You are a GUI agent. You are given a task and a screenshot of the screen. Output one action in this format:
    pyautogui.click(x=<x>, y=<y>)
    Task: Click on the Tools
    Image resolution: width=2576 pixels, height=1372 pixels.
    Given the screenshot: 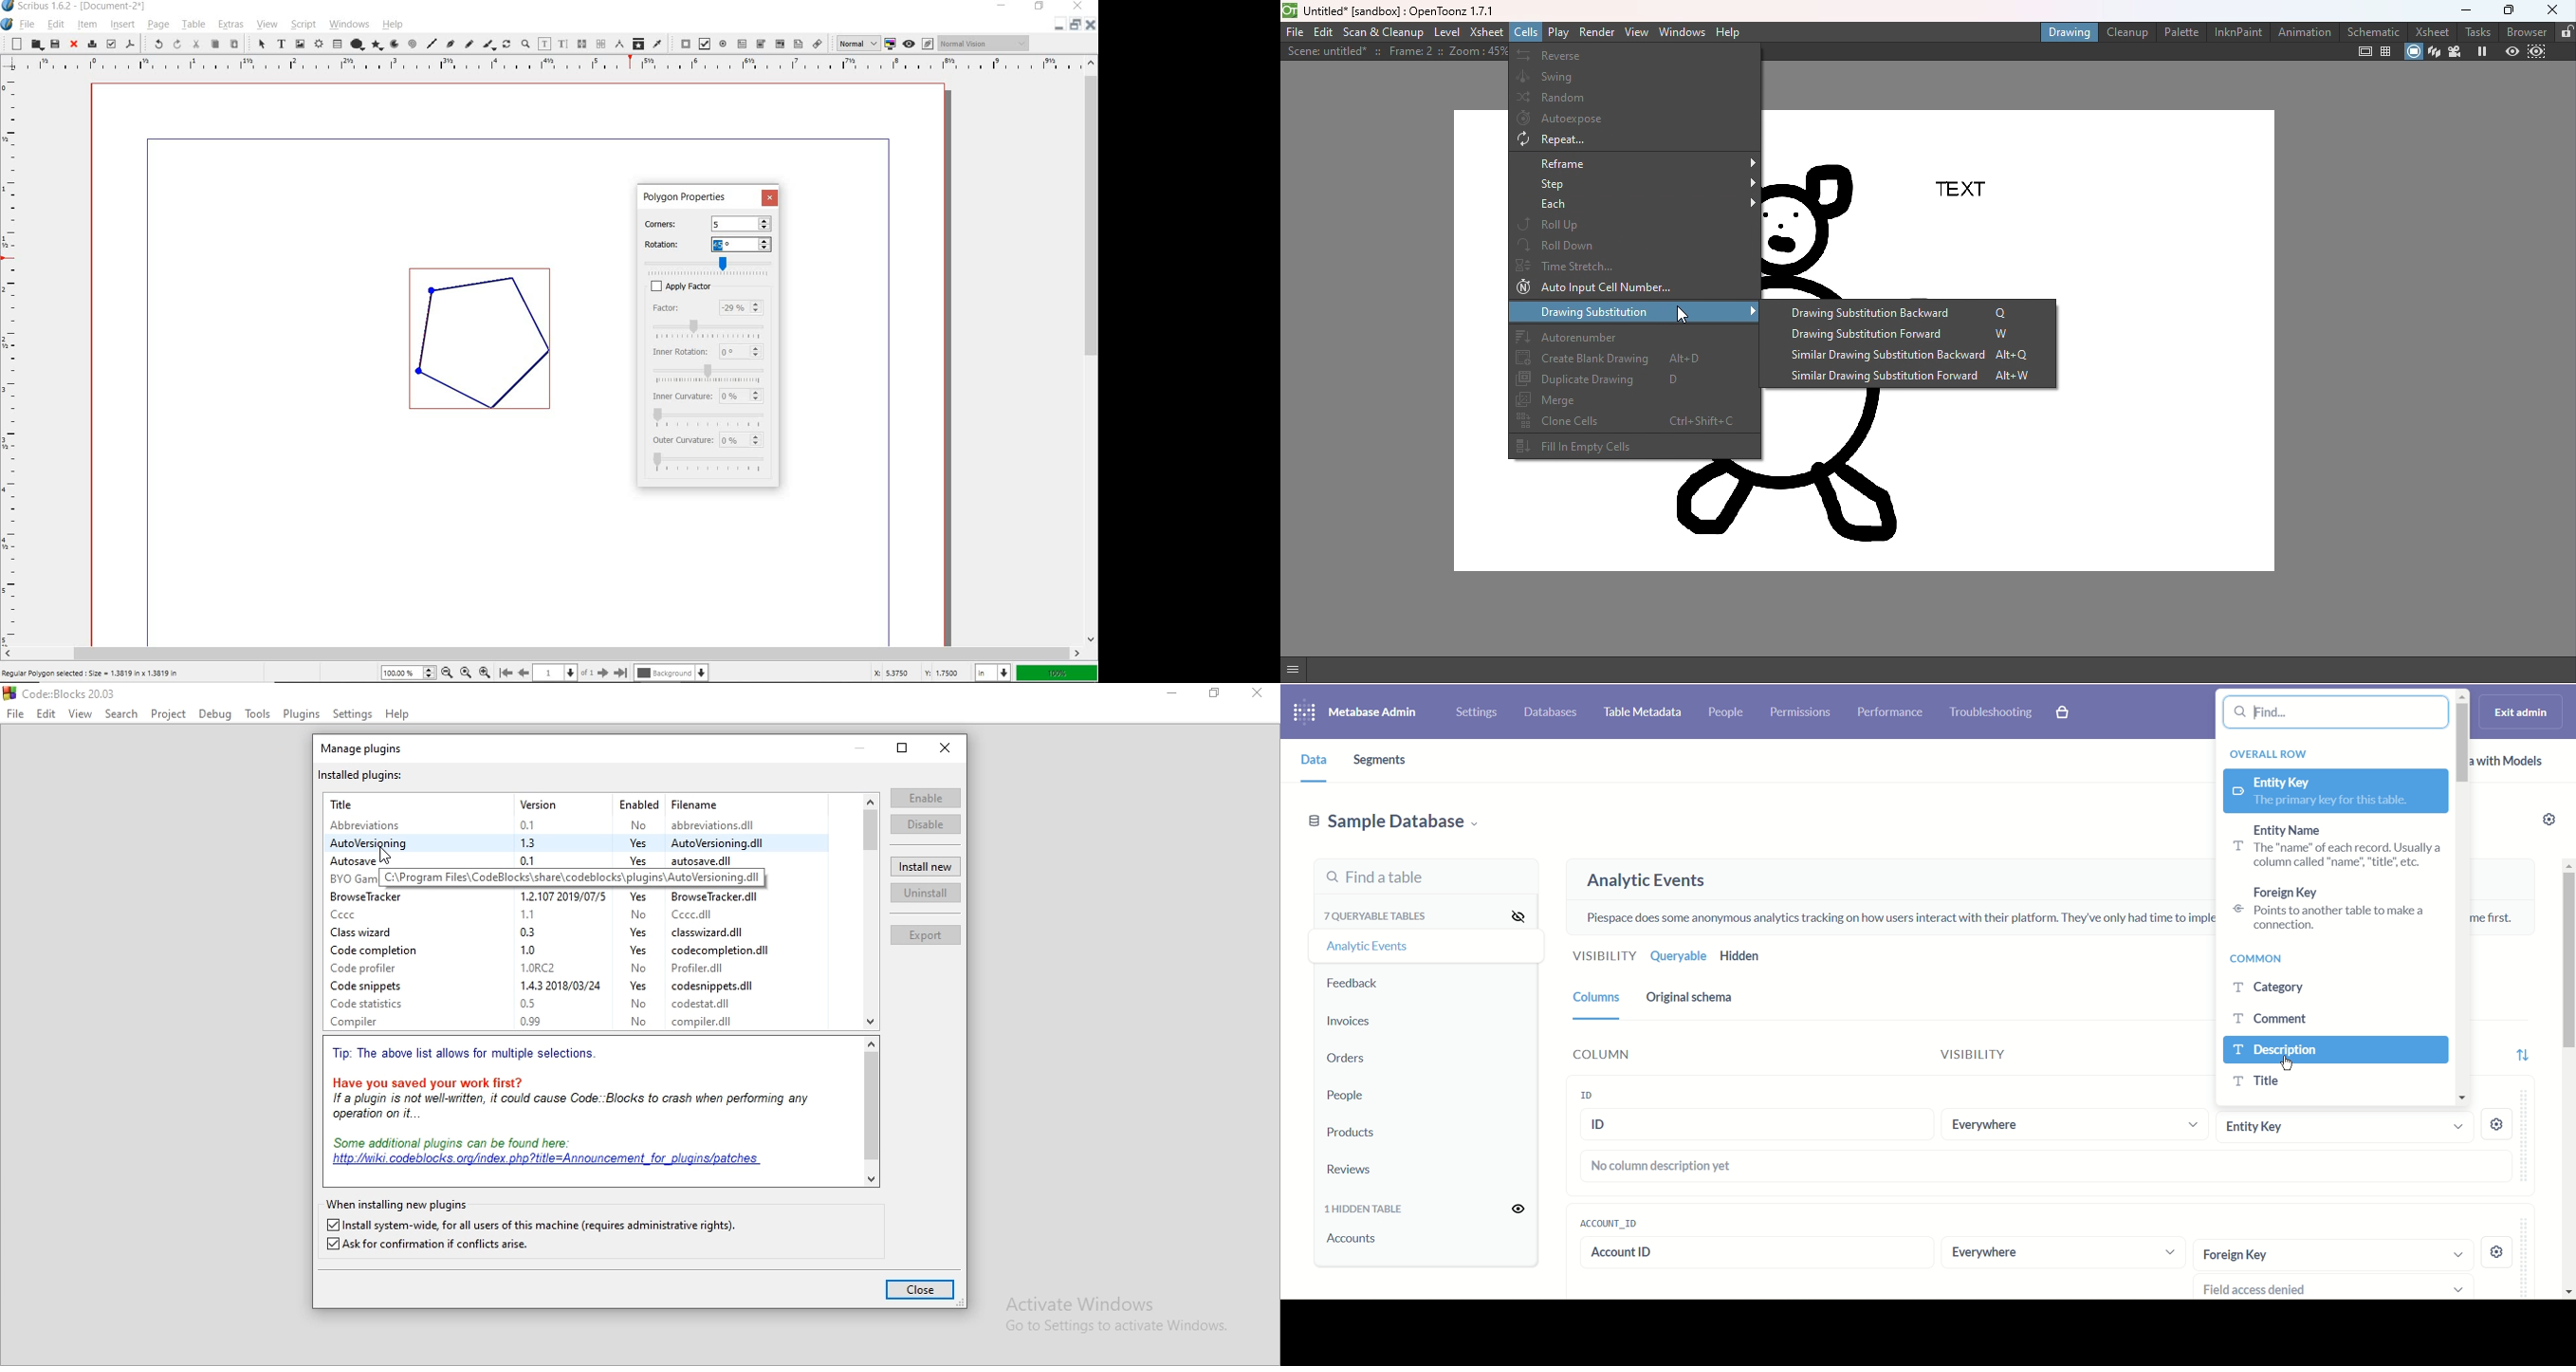 What is the action you would take?
    pyautogui.click(x=258, y=715)
    